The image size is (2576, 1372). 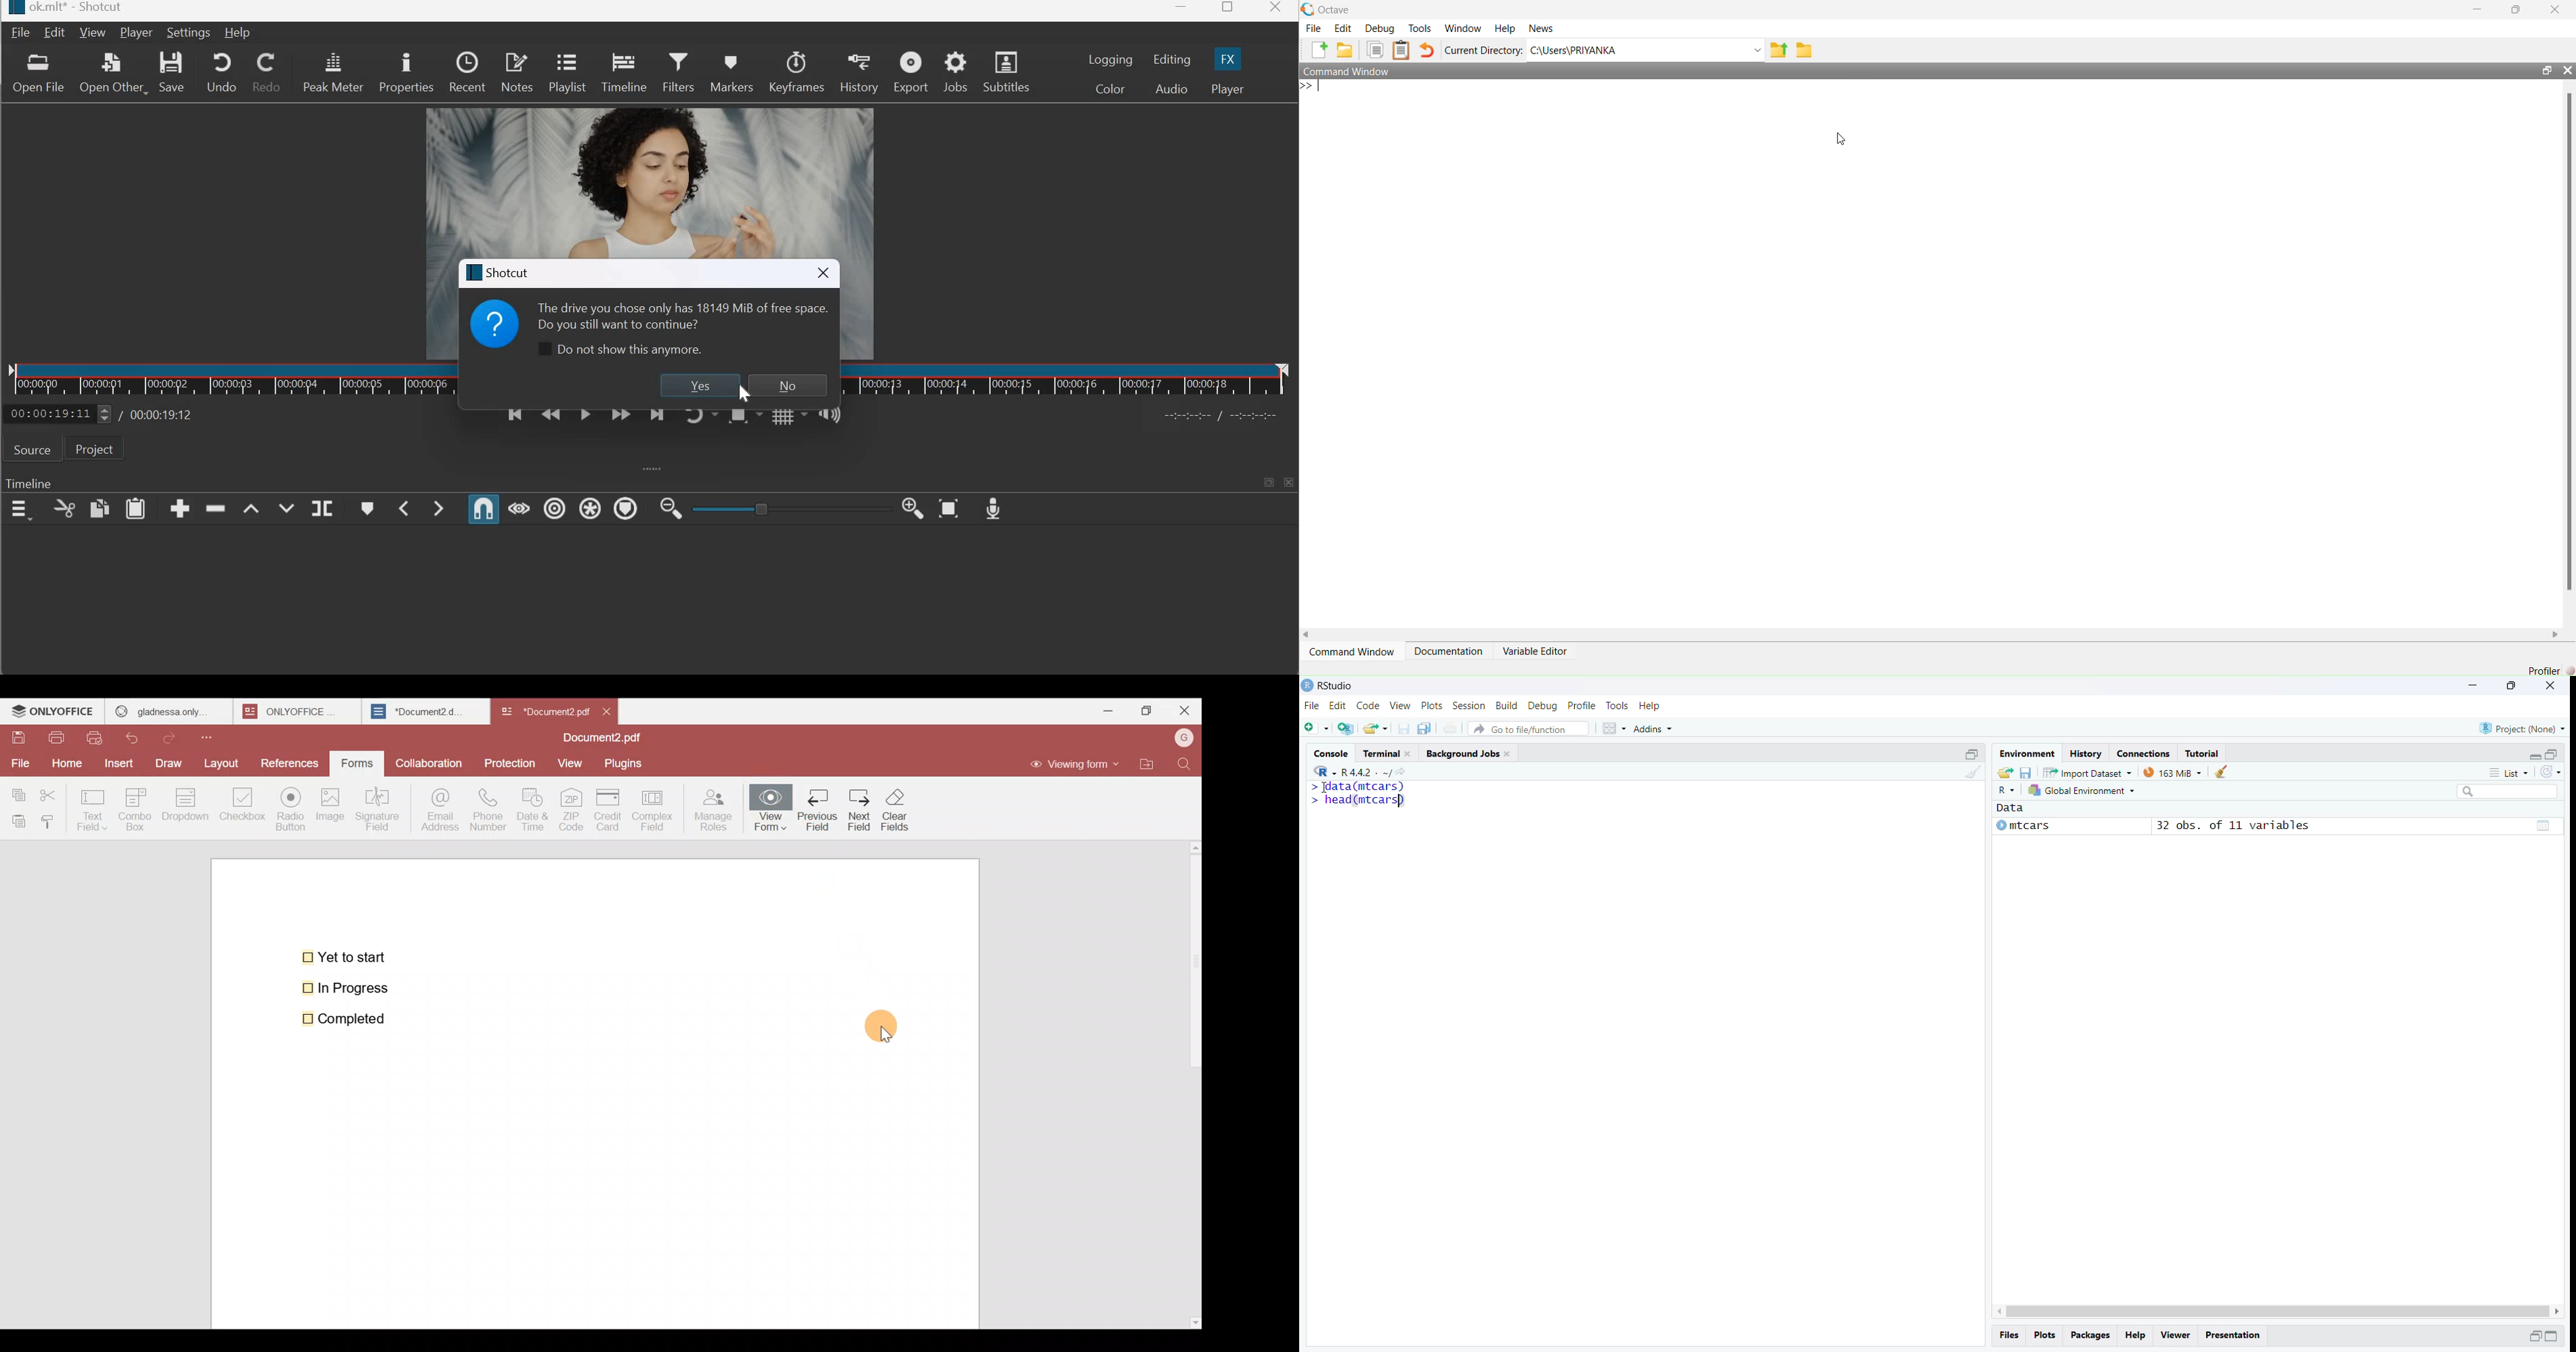 I want to click on 163 MiB, so click(x=2173, y=773).